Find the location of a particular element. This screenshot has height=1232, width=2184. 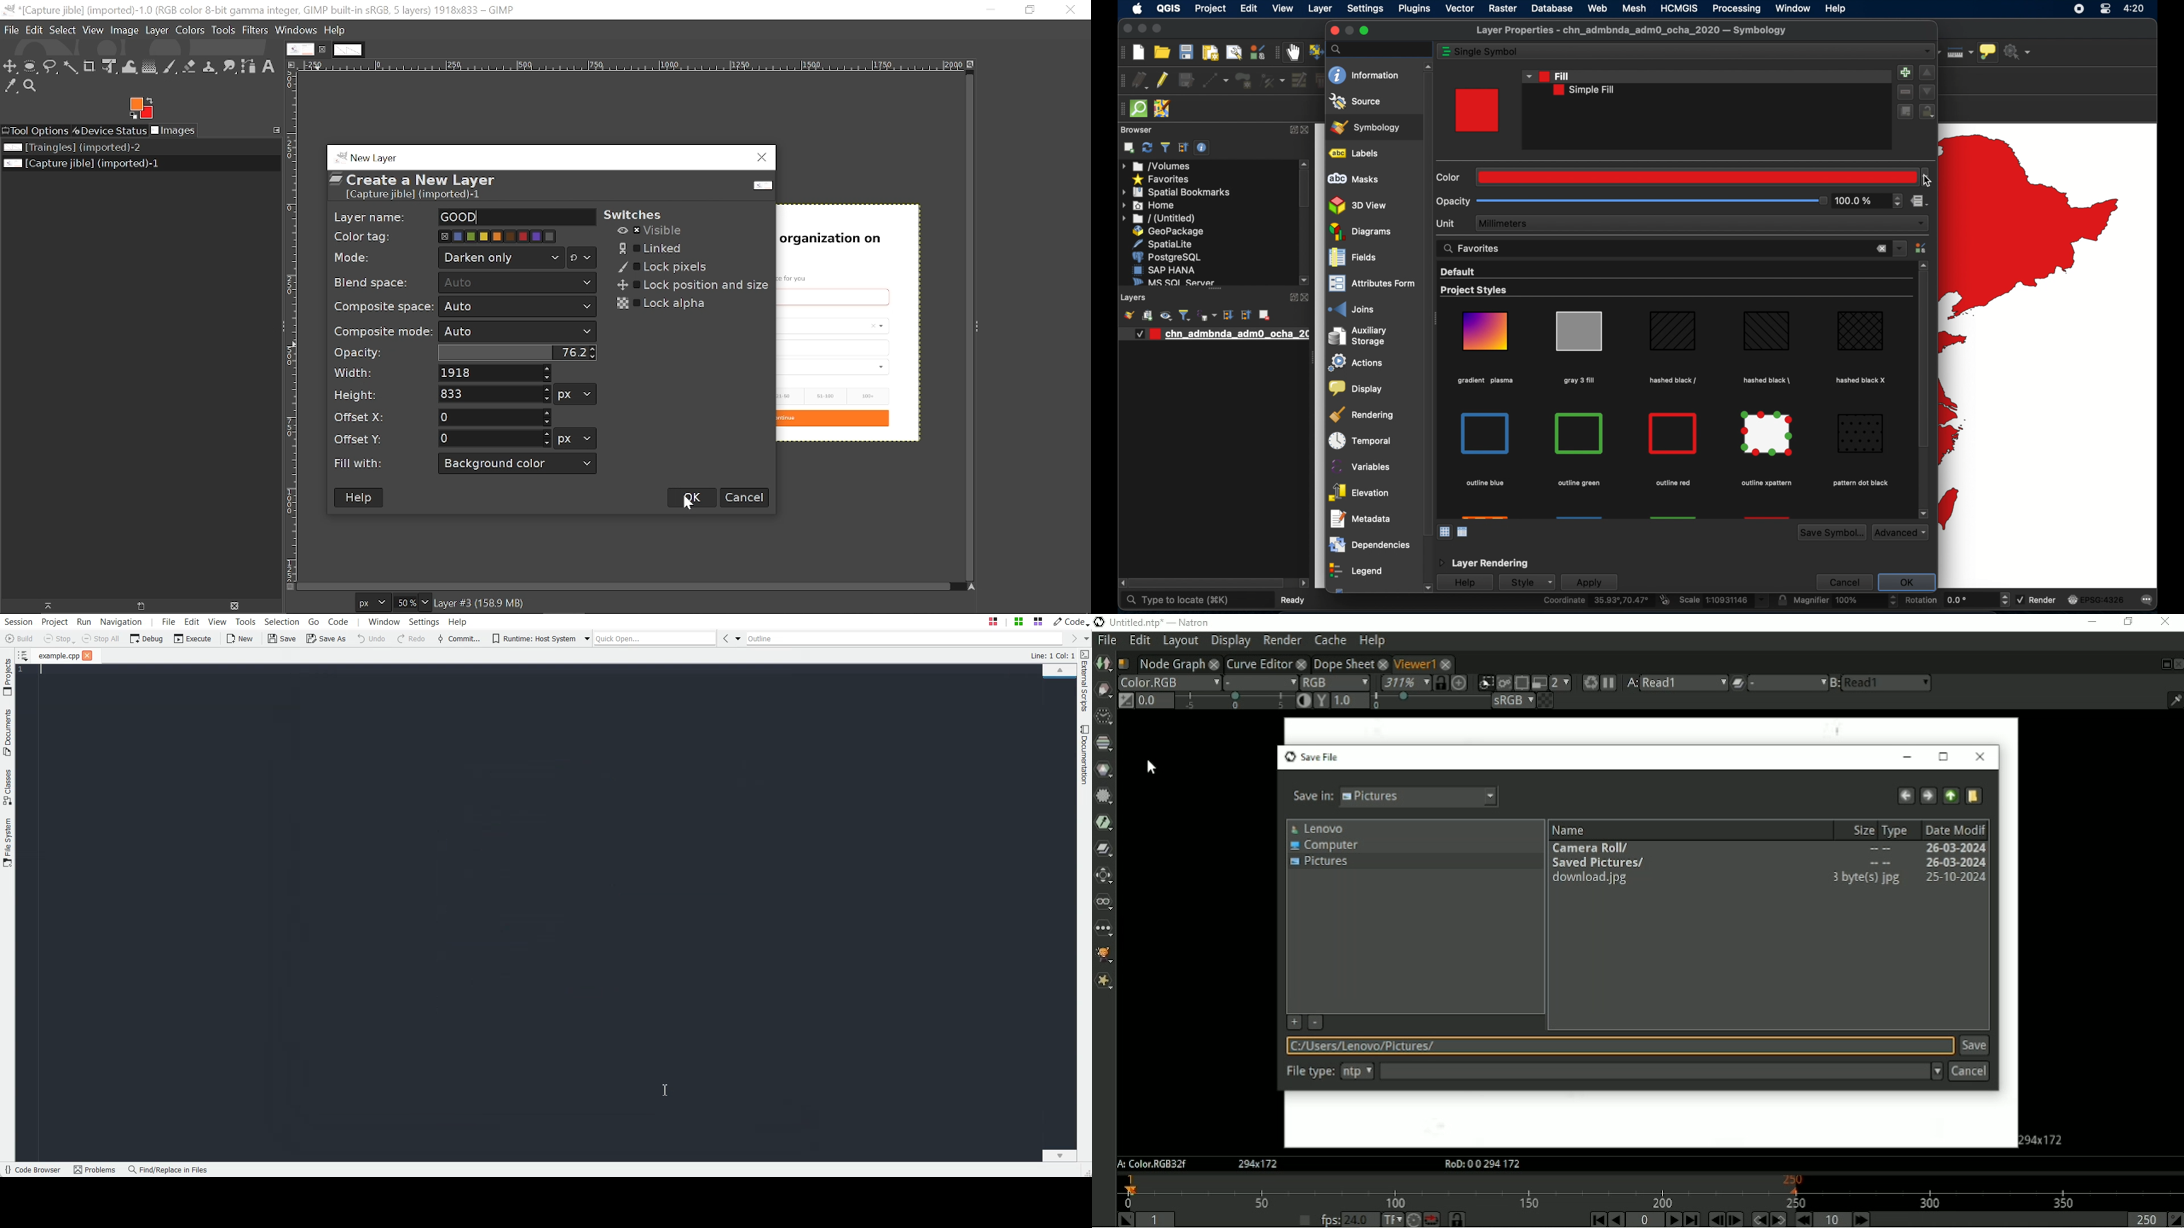

show map tips is located at coordinates (1989, 53).